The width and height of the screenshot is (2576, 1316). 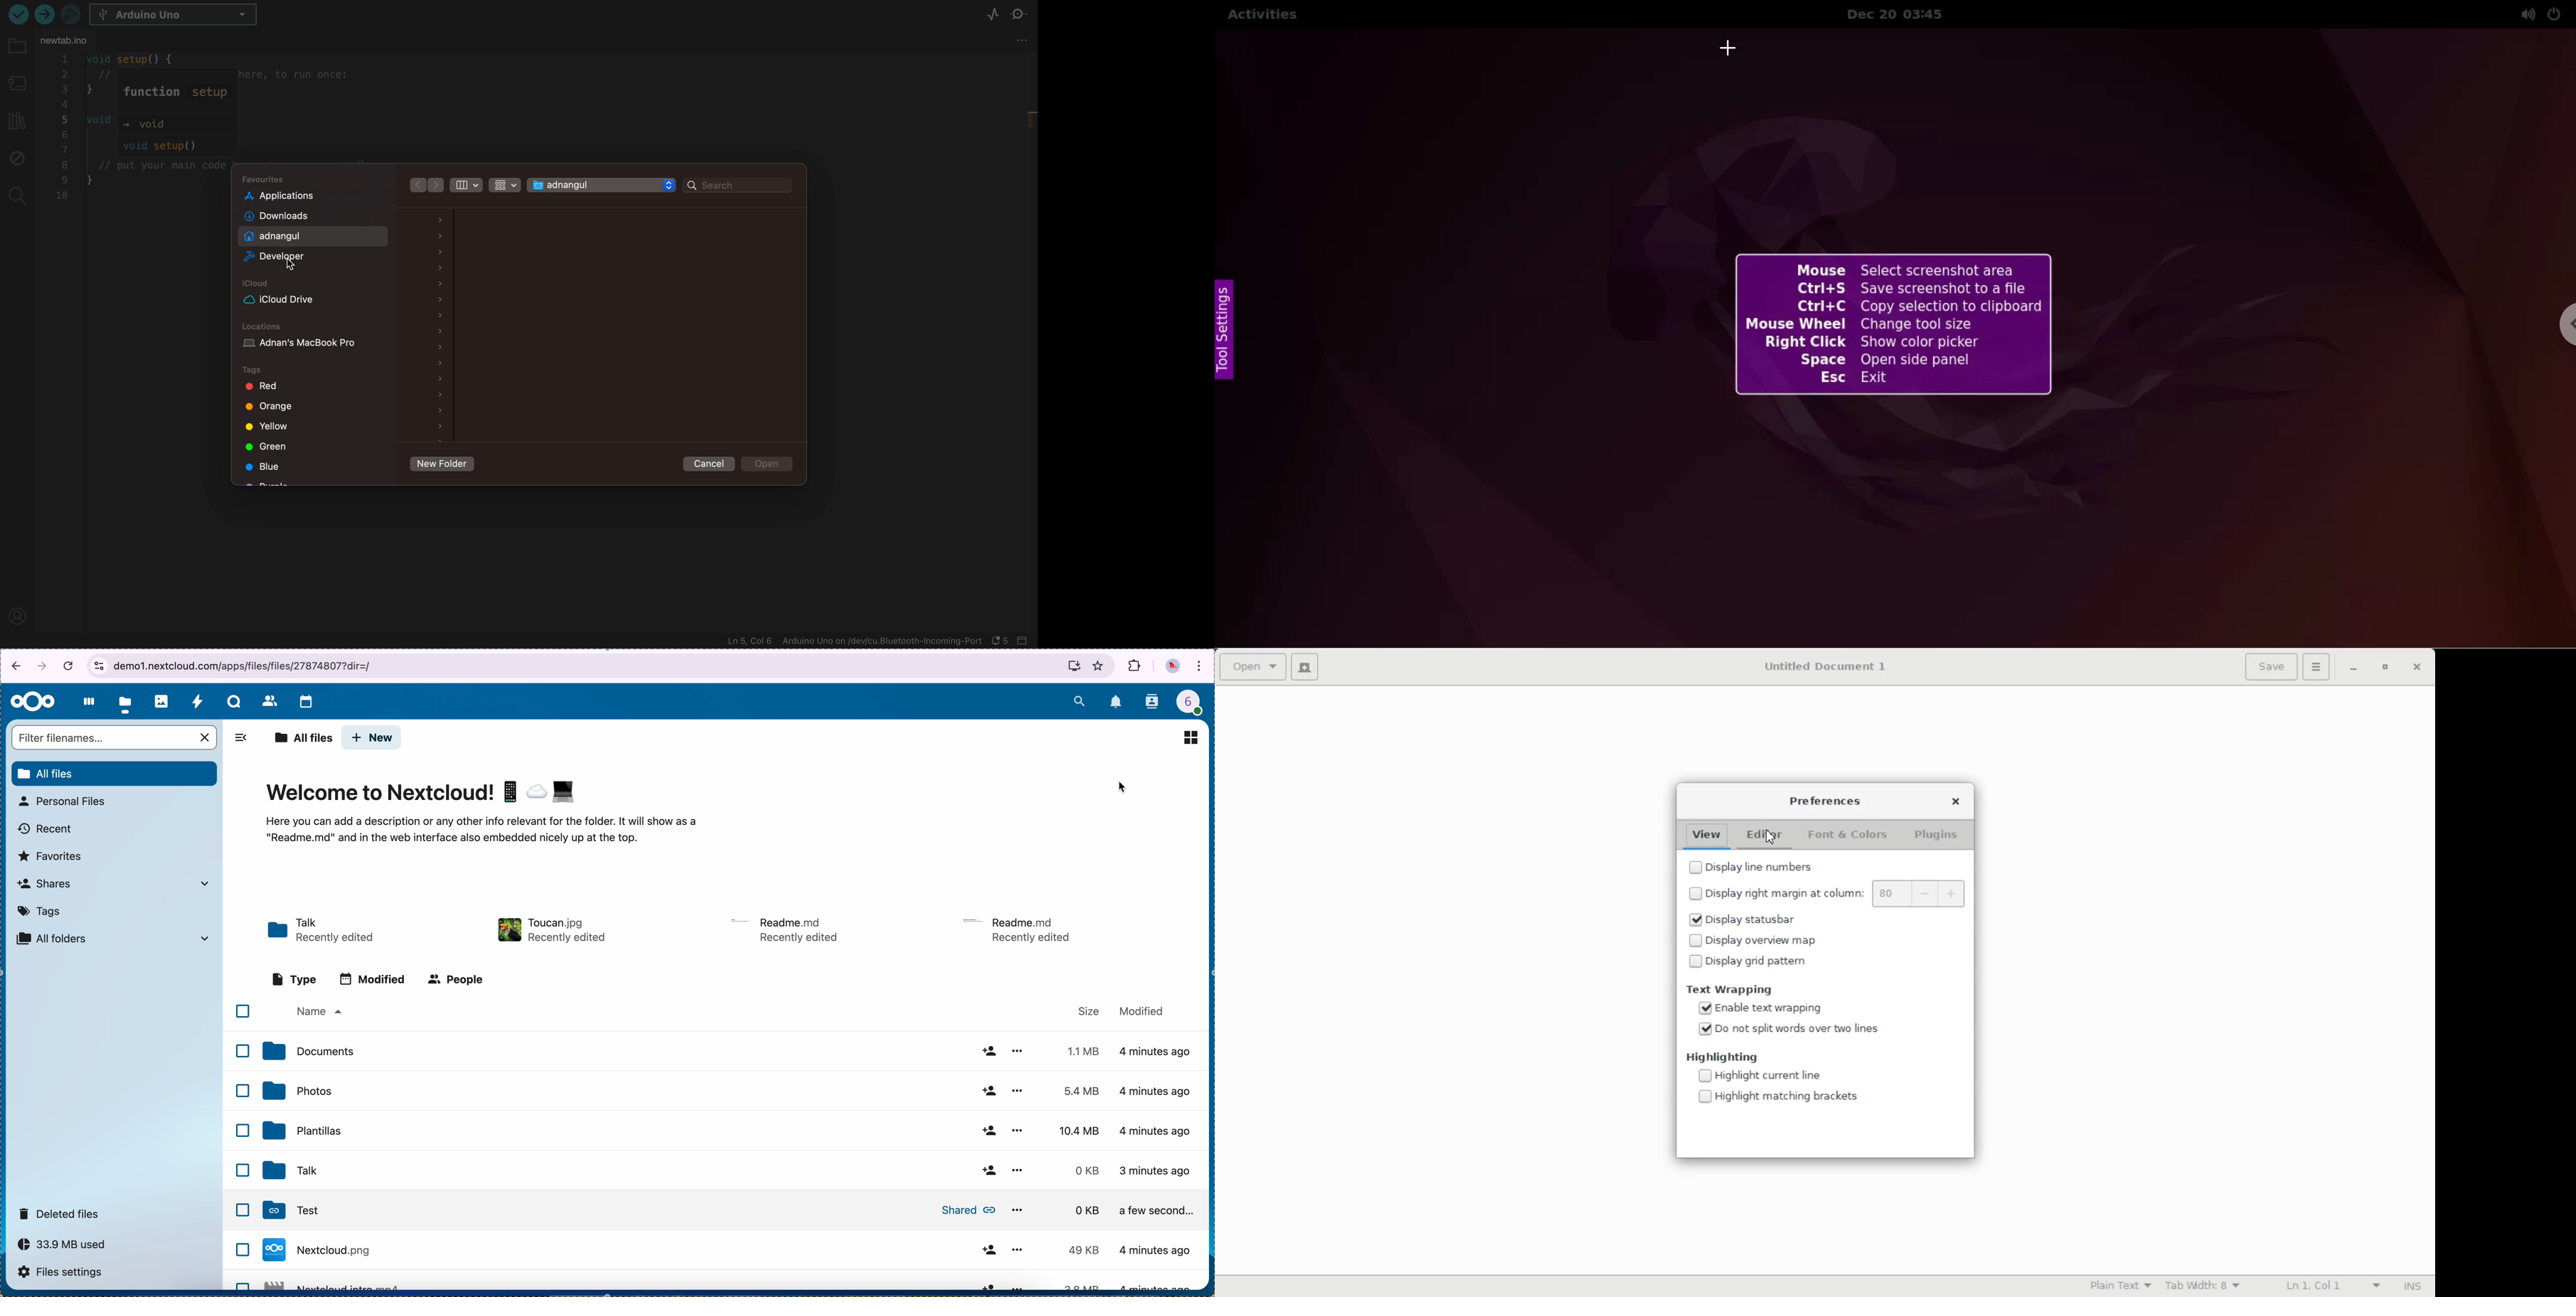 I want to click on file information, so click(x=854, y=641).